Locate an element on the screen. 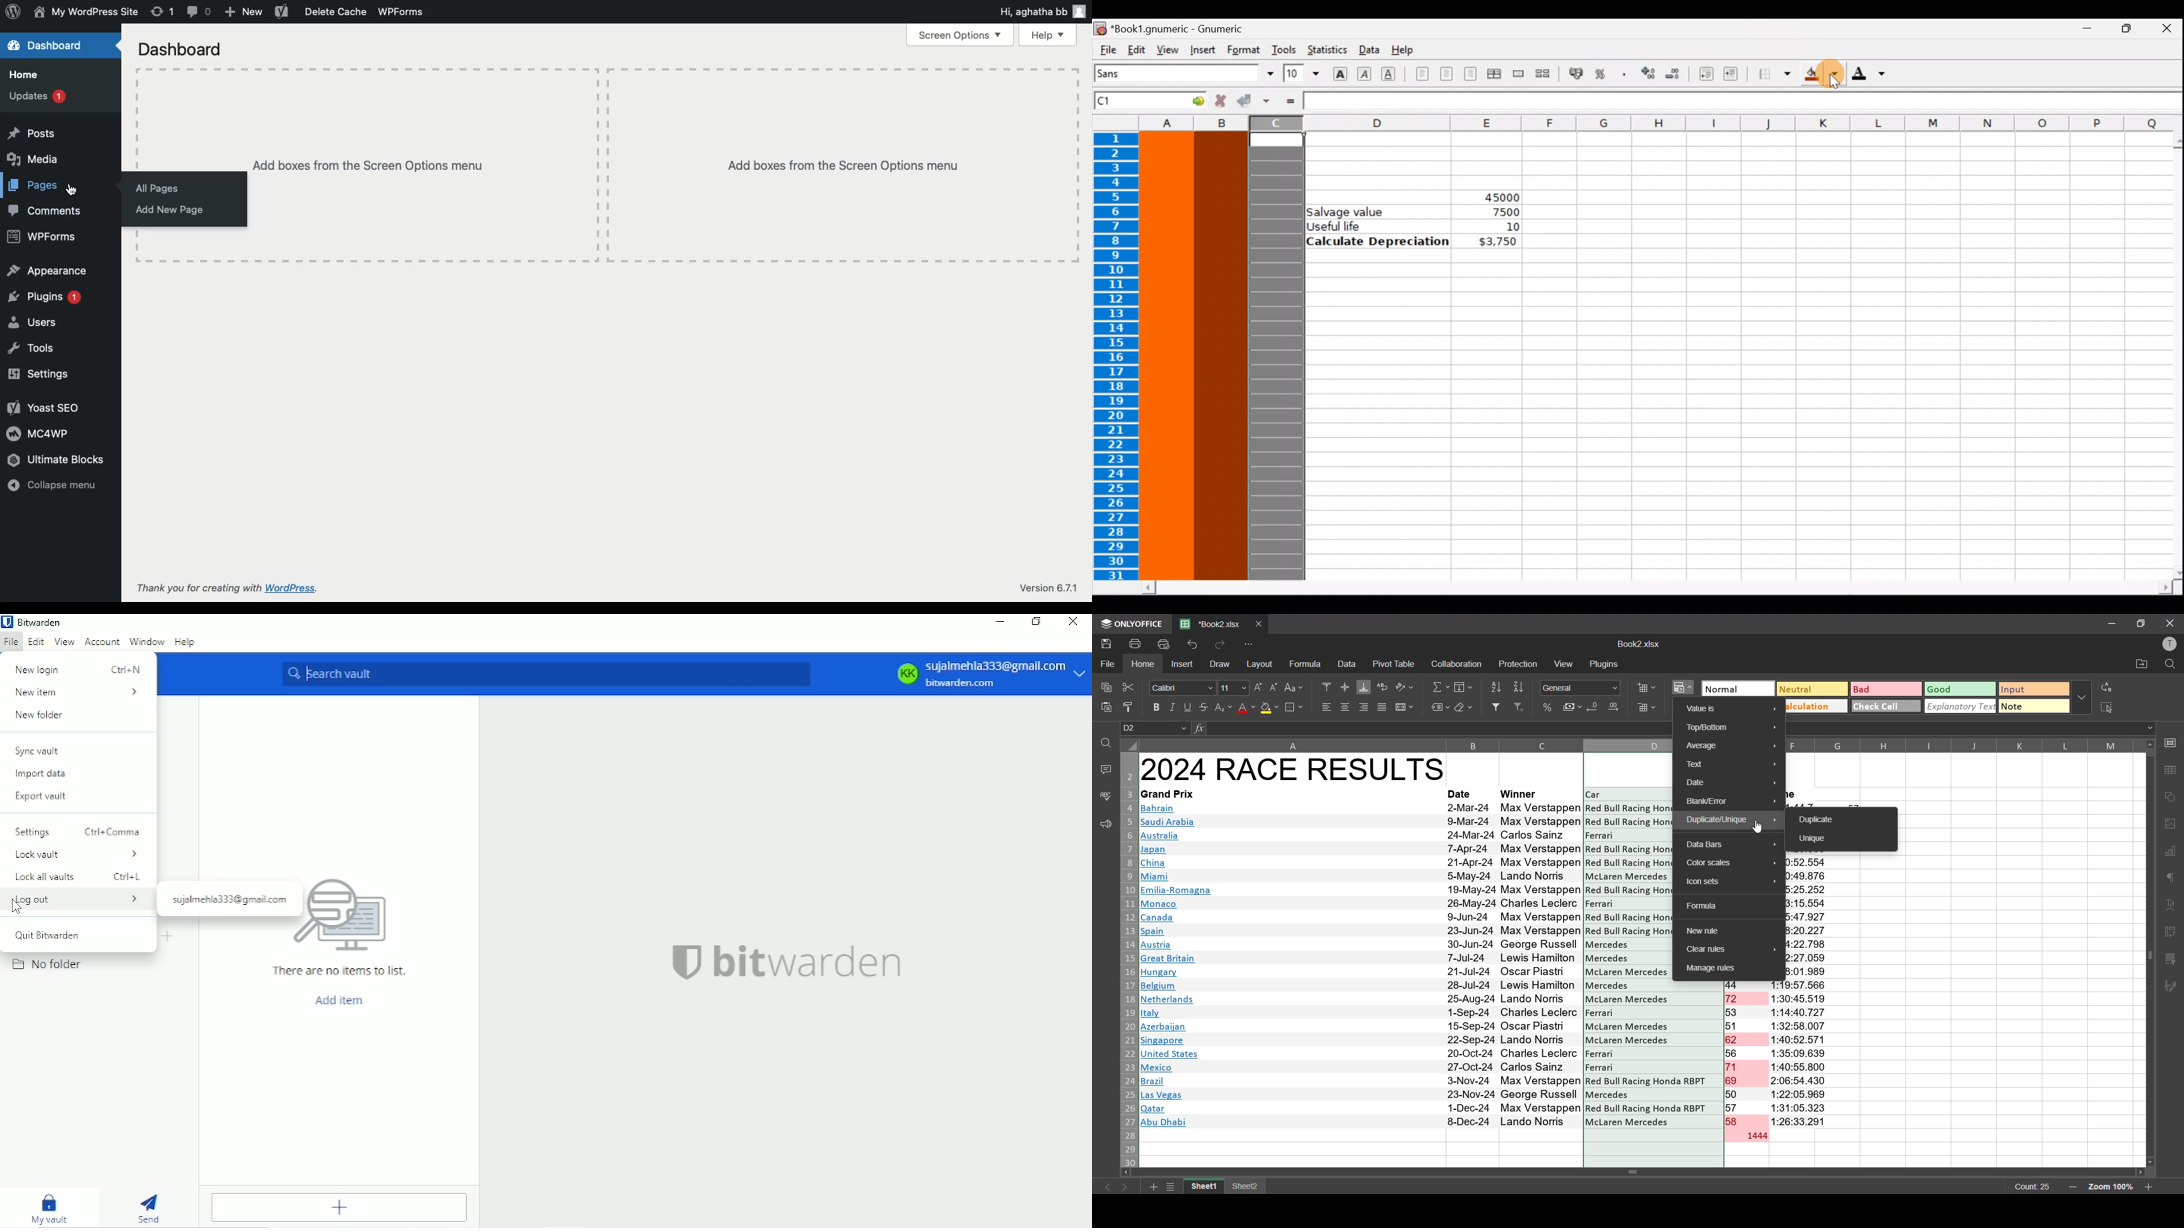  There are no items to list is located at coordinates (340, 971).